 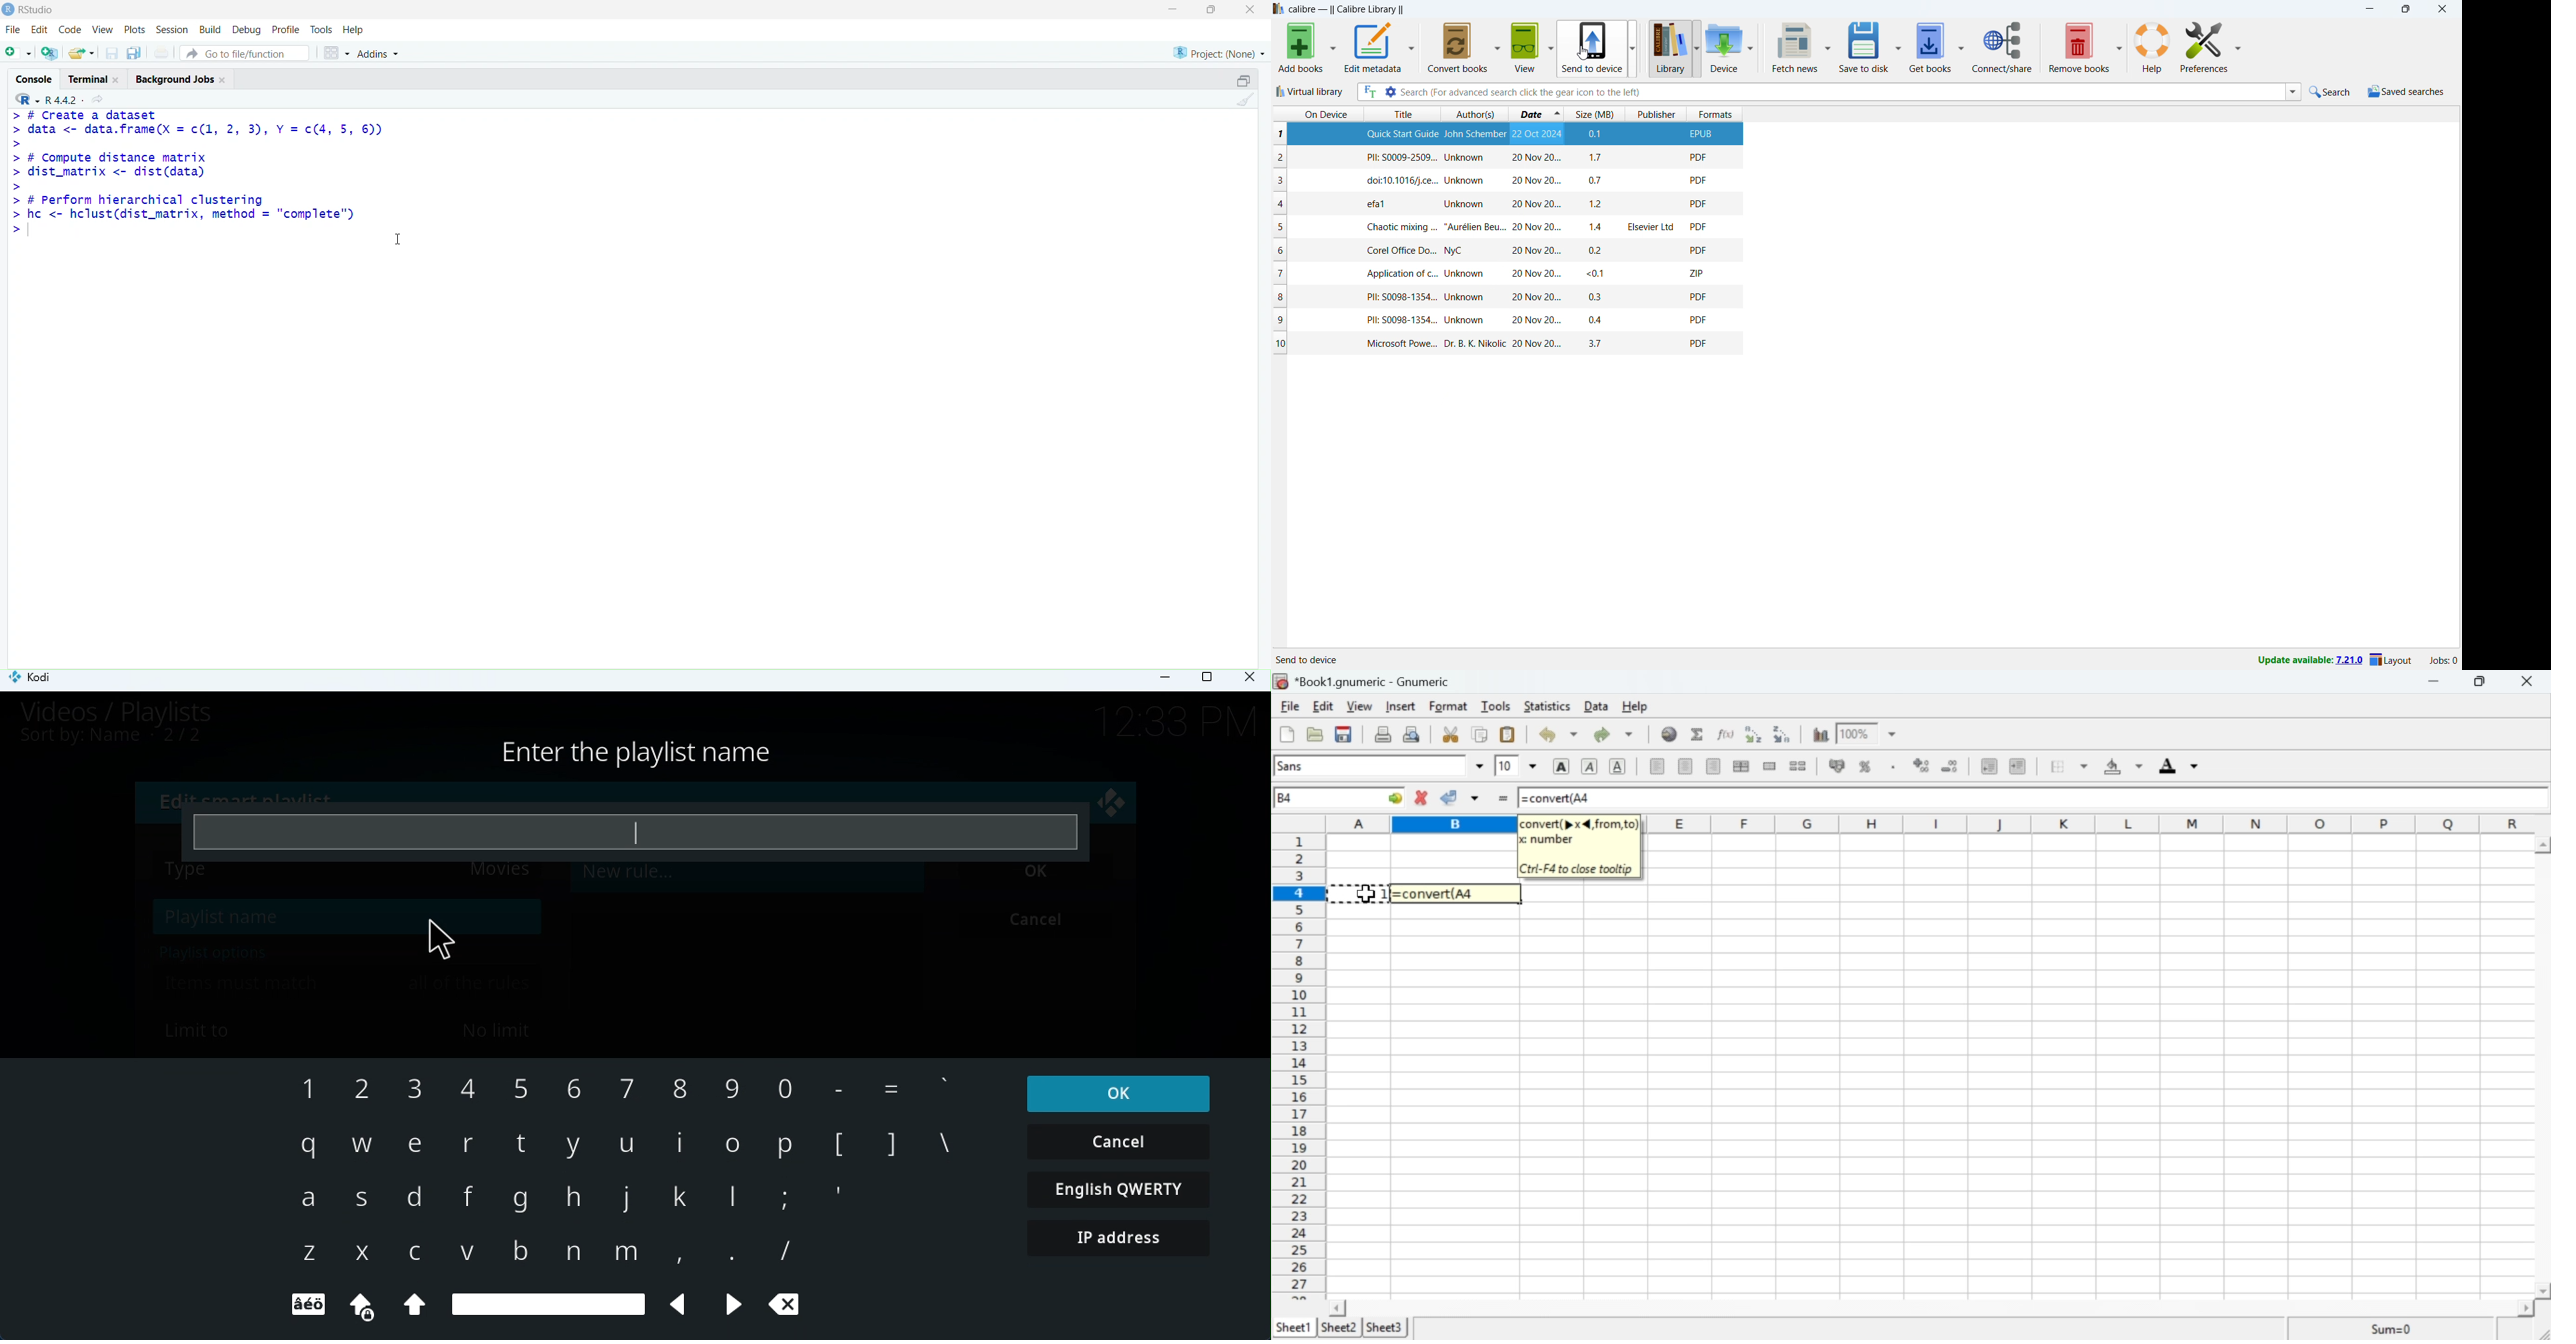 I want to click on active jobs, so click(x=2444, y=662).